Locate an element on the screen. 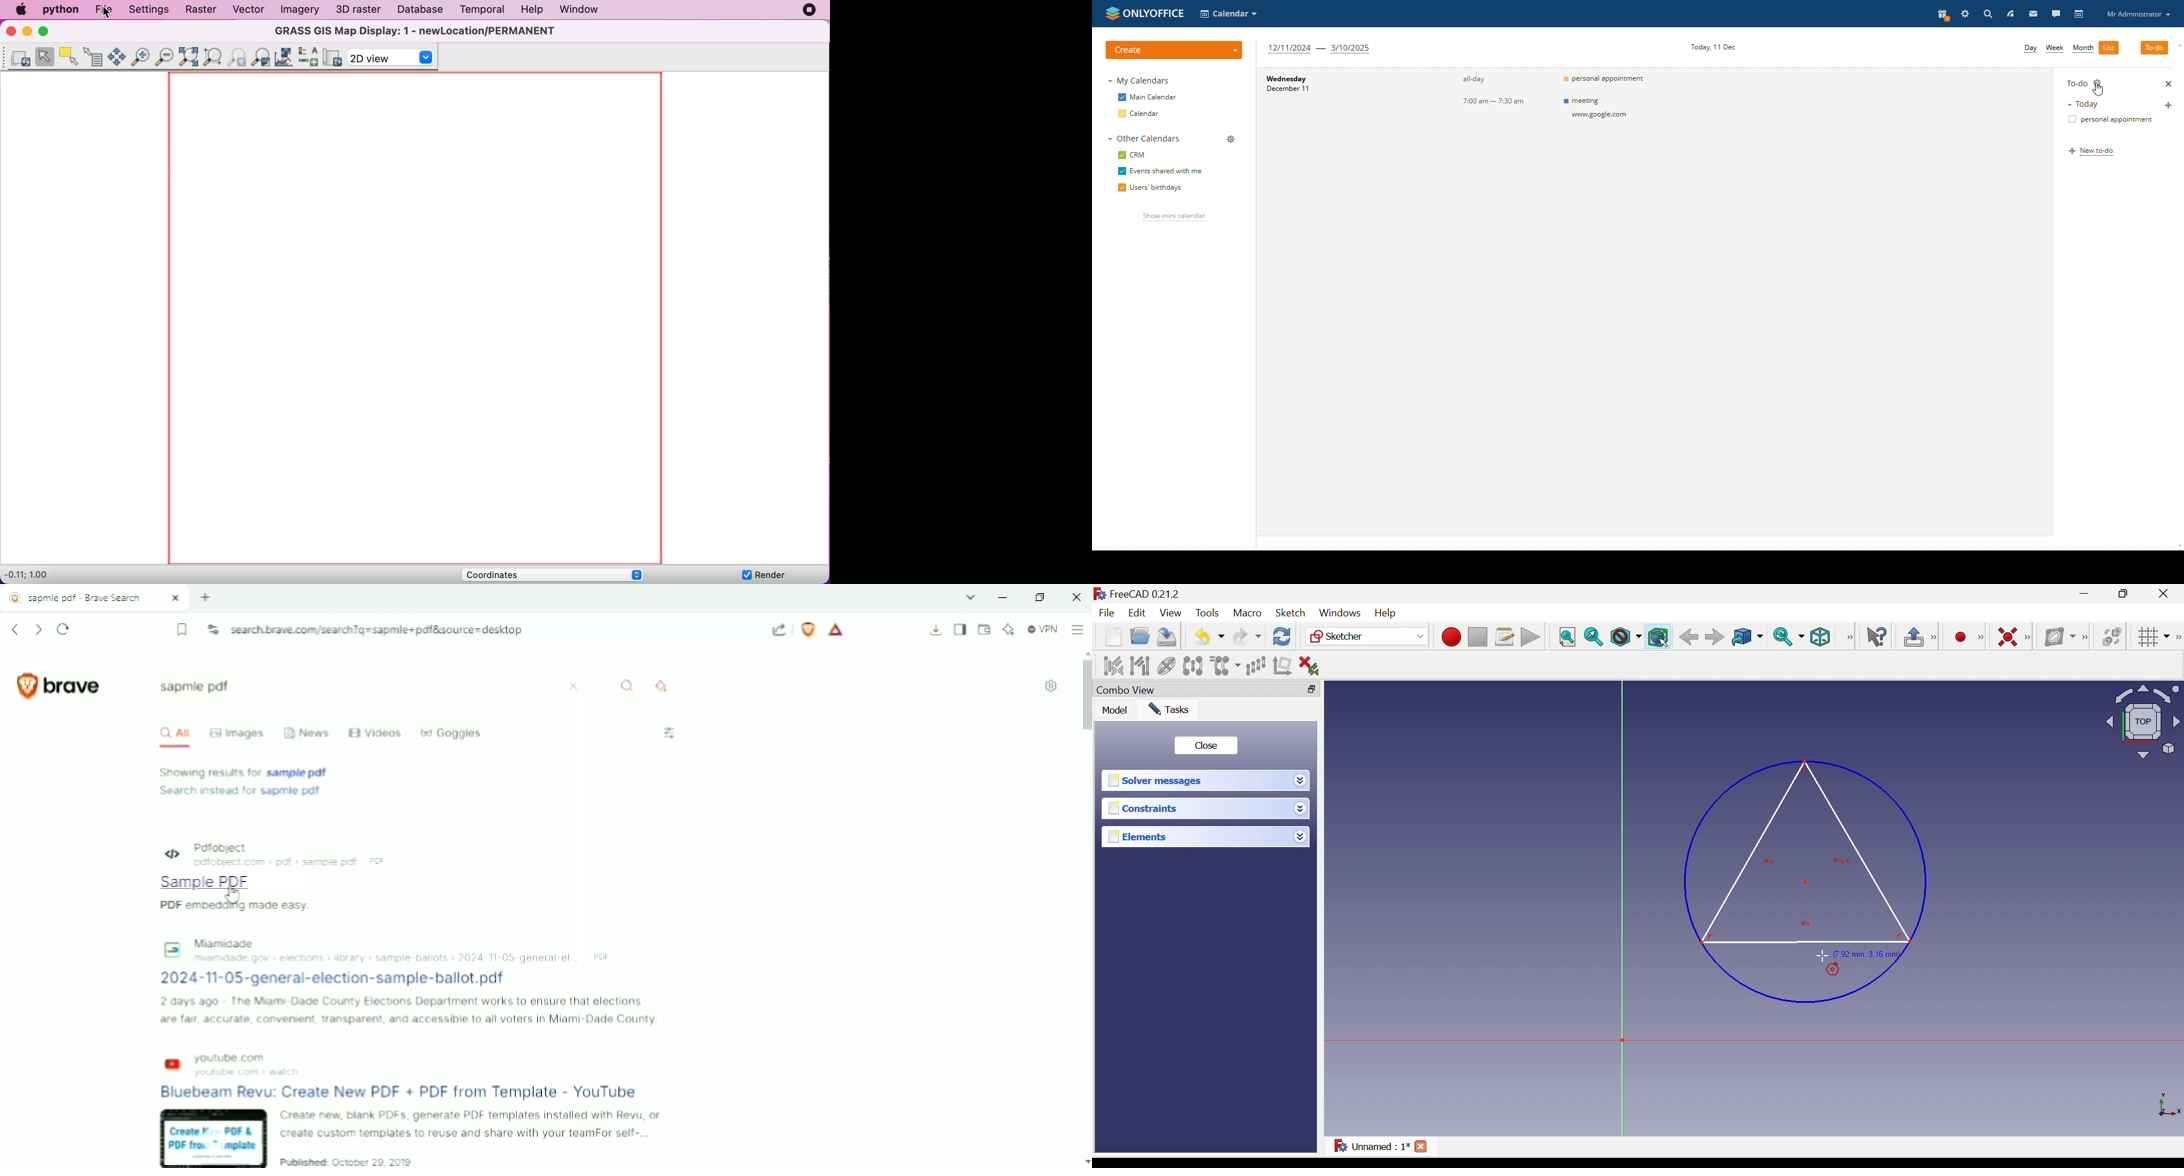 Image resolution: width=2184 pixels, height=1176 pixels. maximize is located at coordinates (45, 32).